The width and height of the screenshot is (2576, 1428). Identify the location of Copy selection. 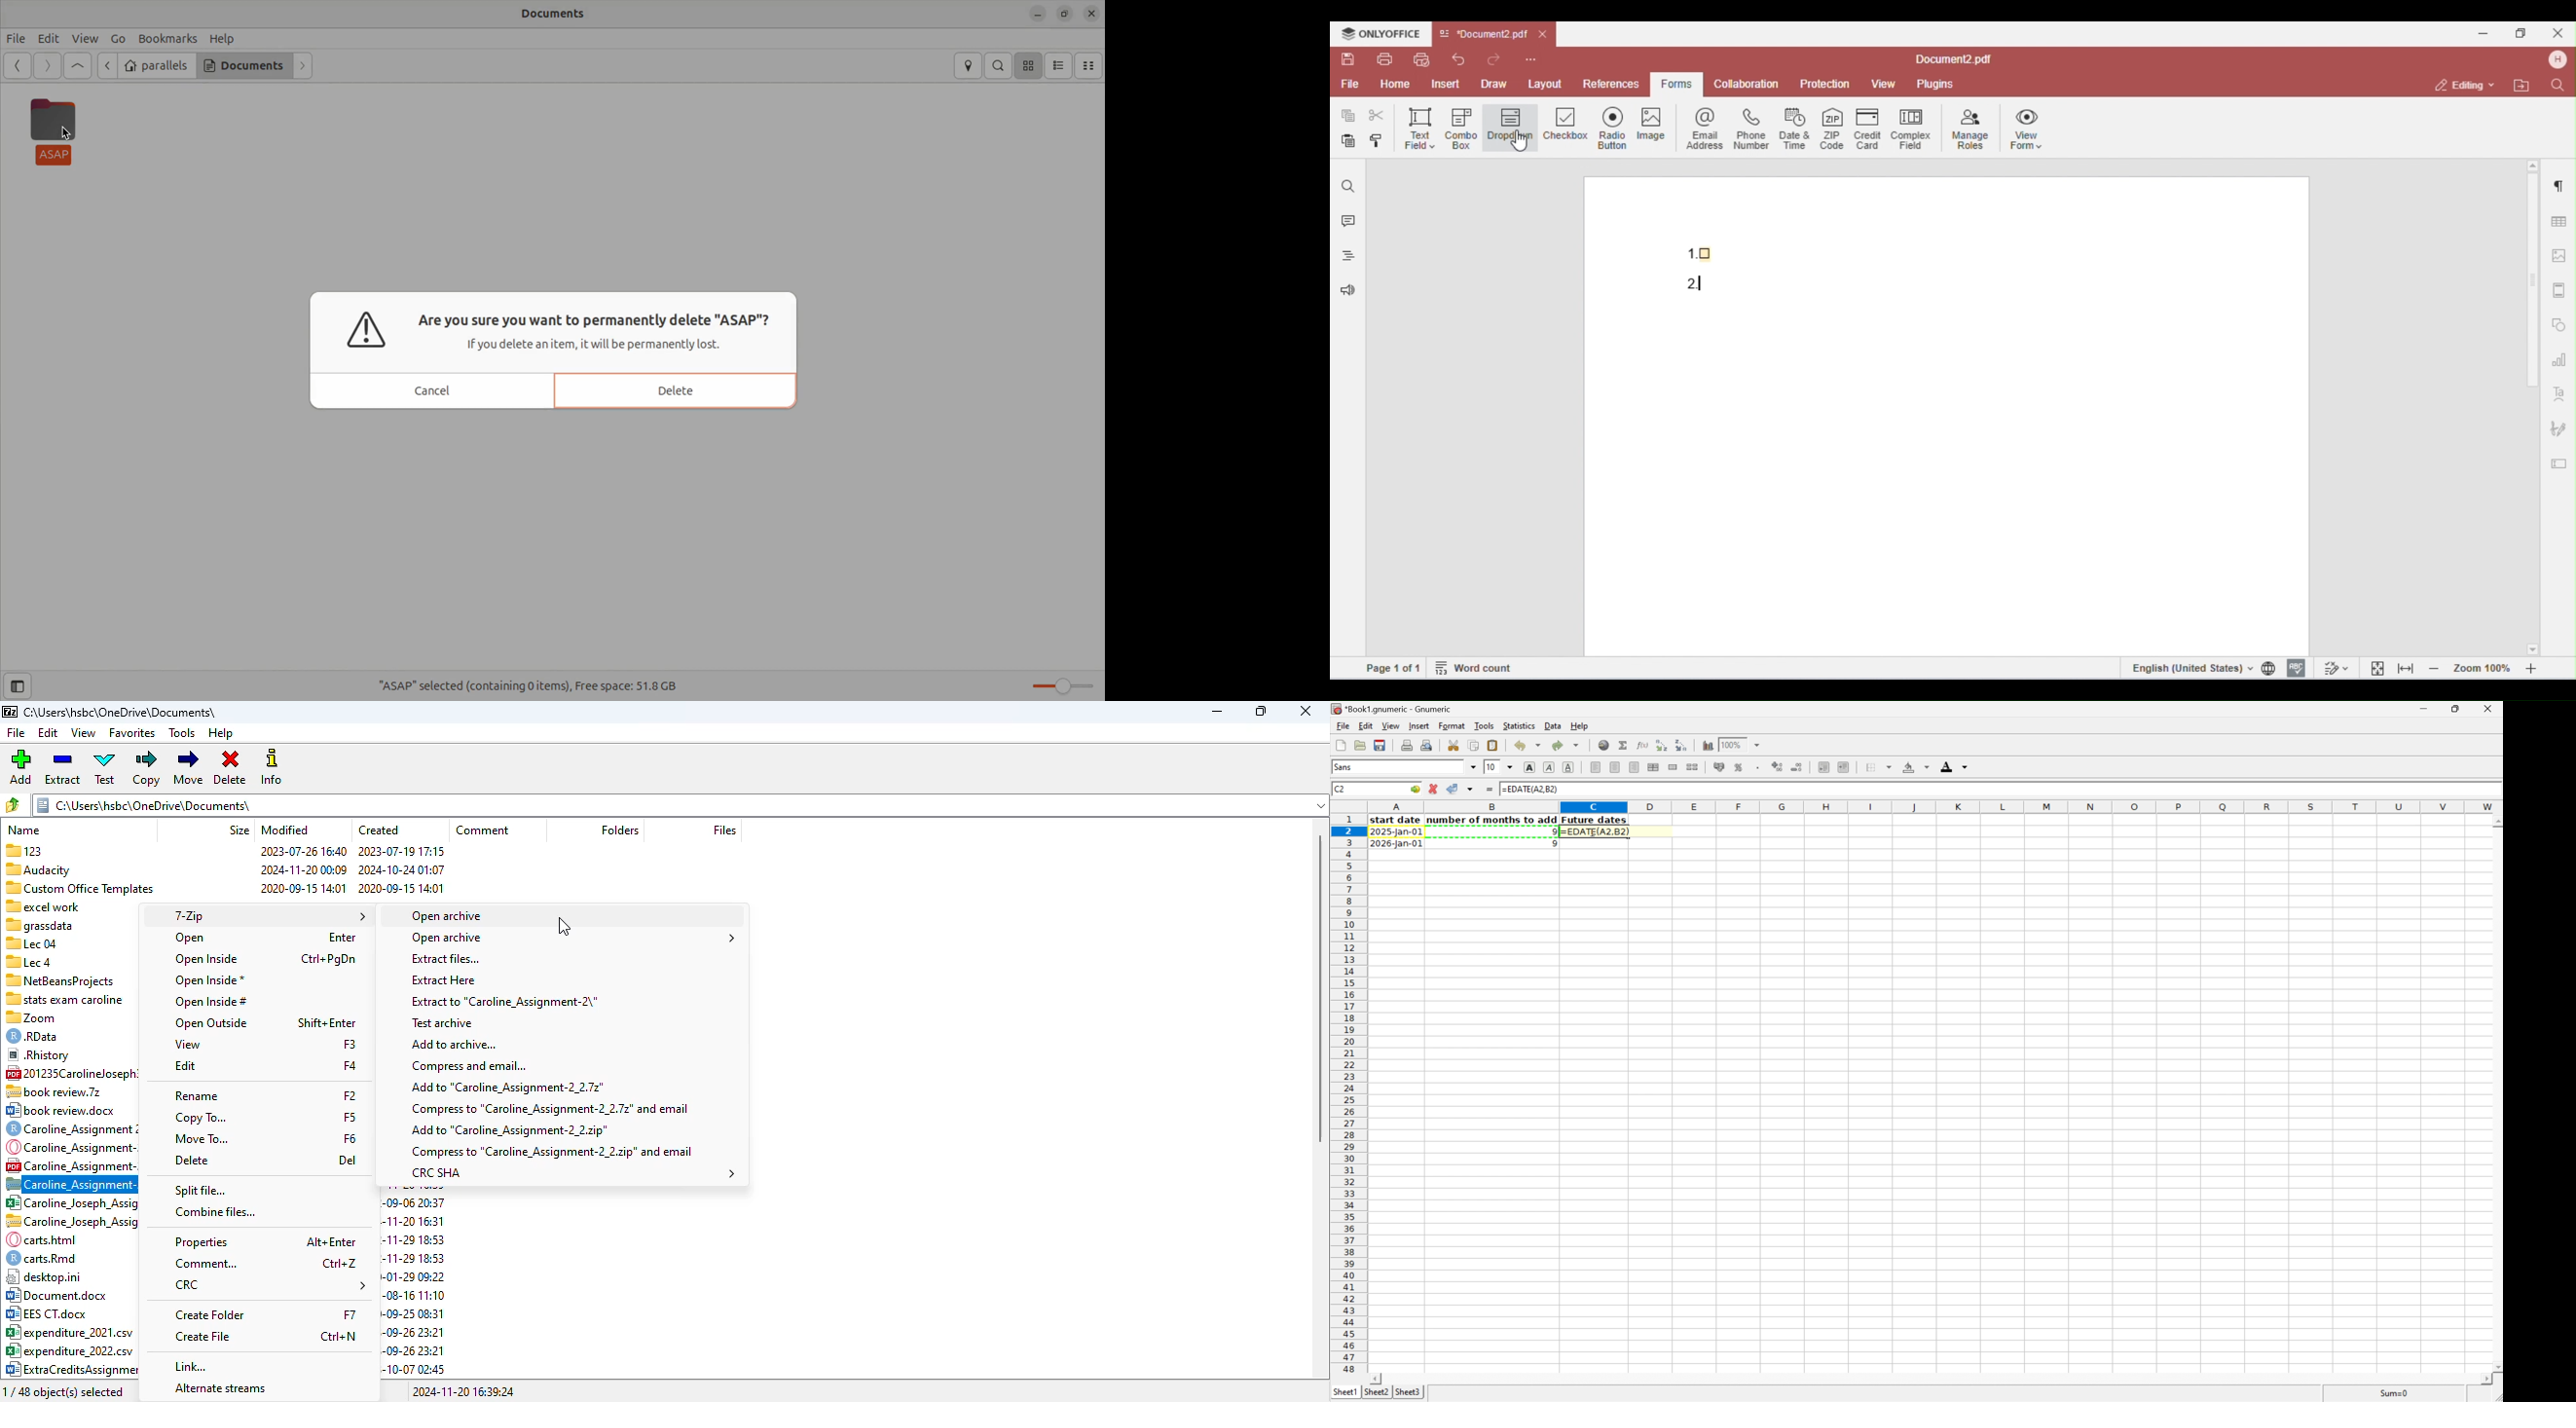
(1474, 745).